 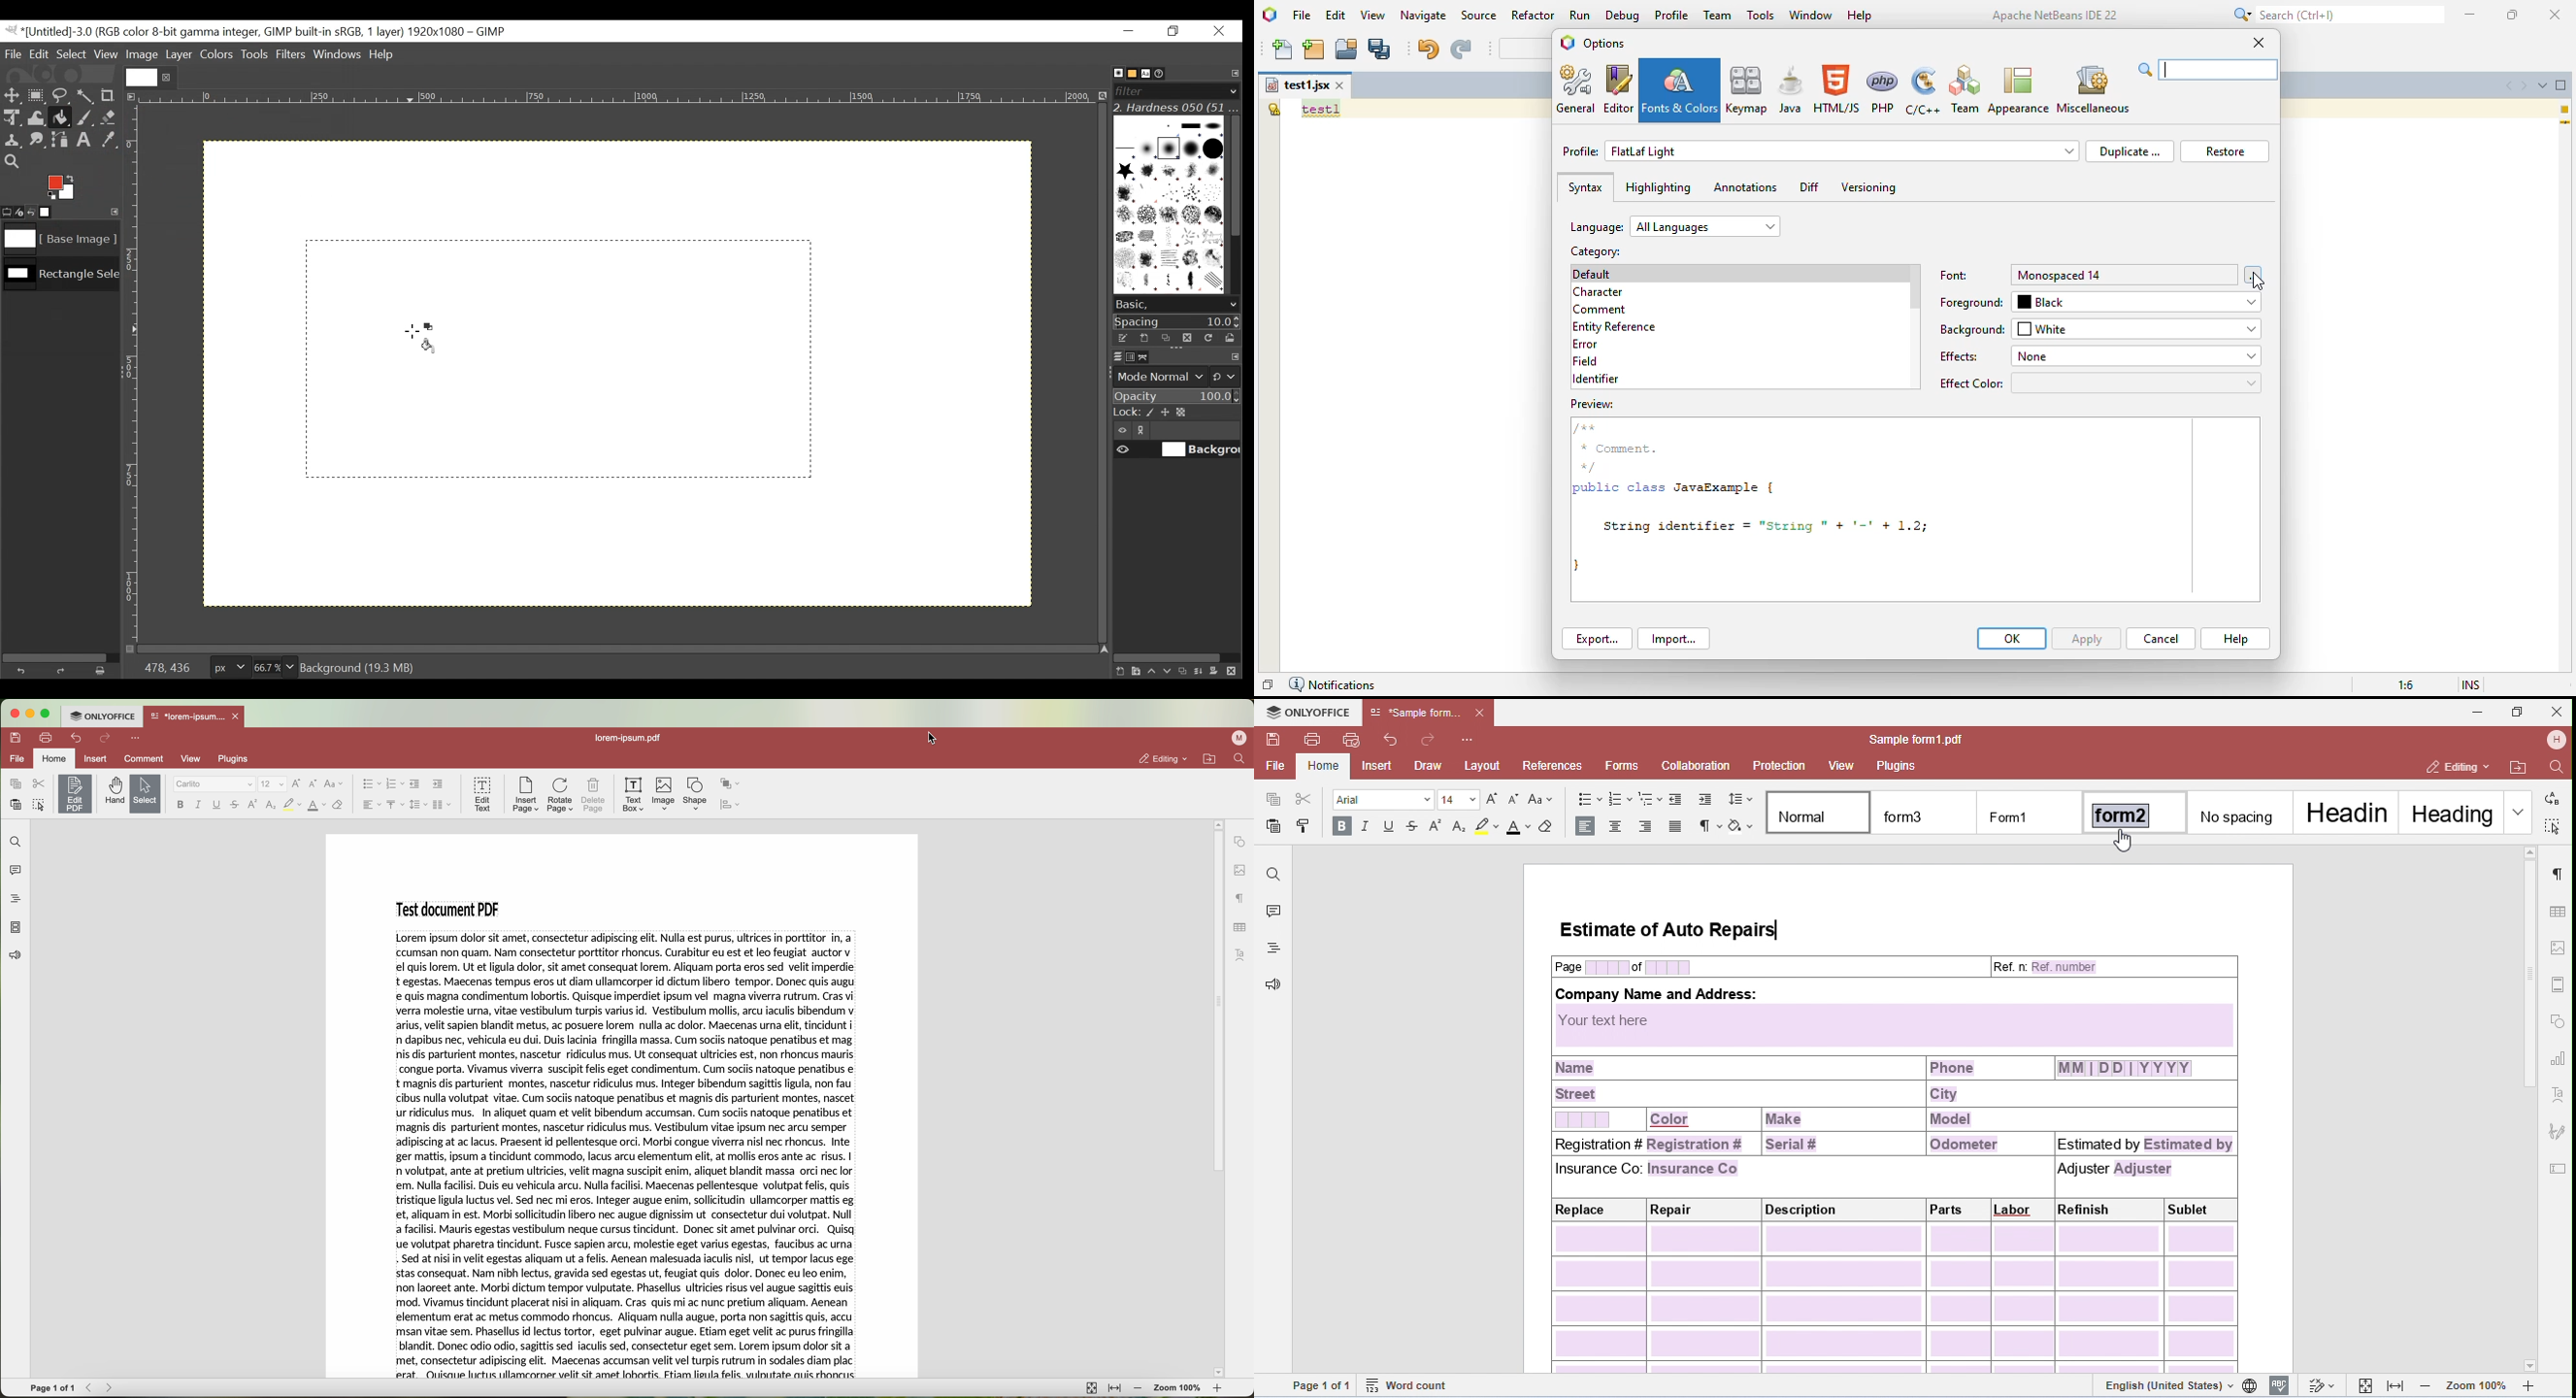 I want to click on Zoom factor, so click(x=275, y=665).